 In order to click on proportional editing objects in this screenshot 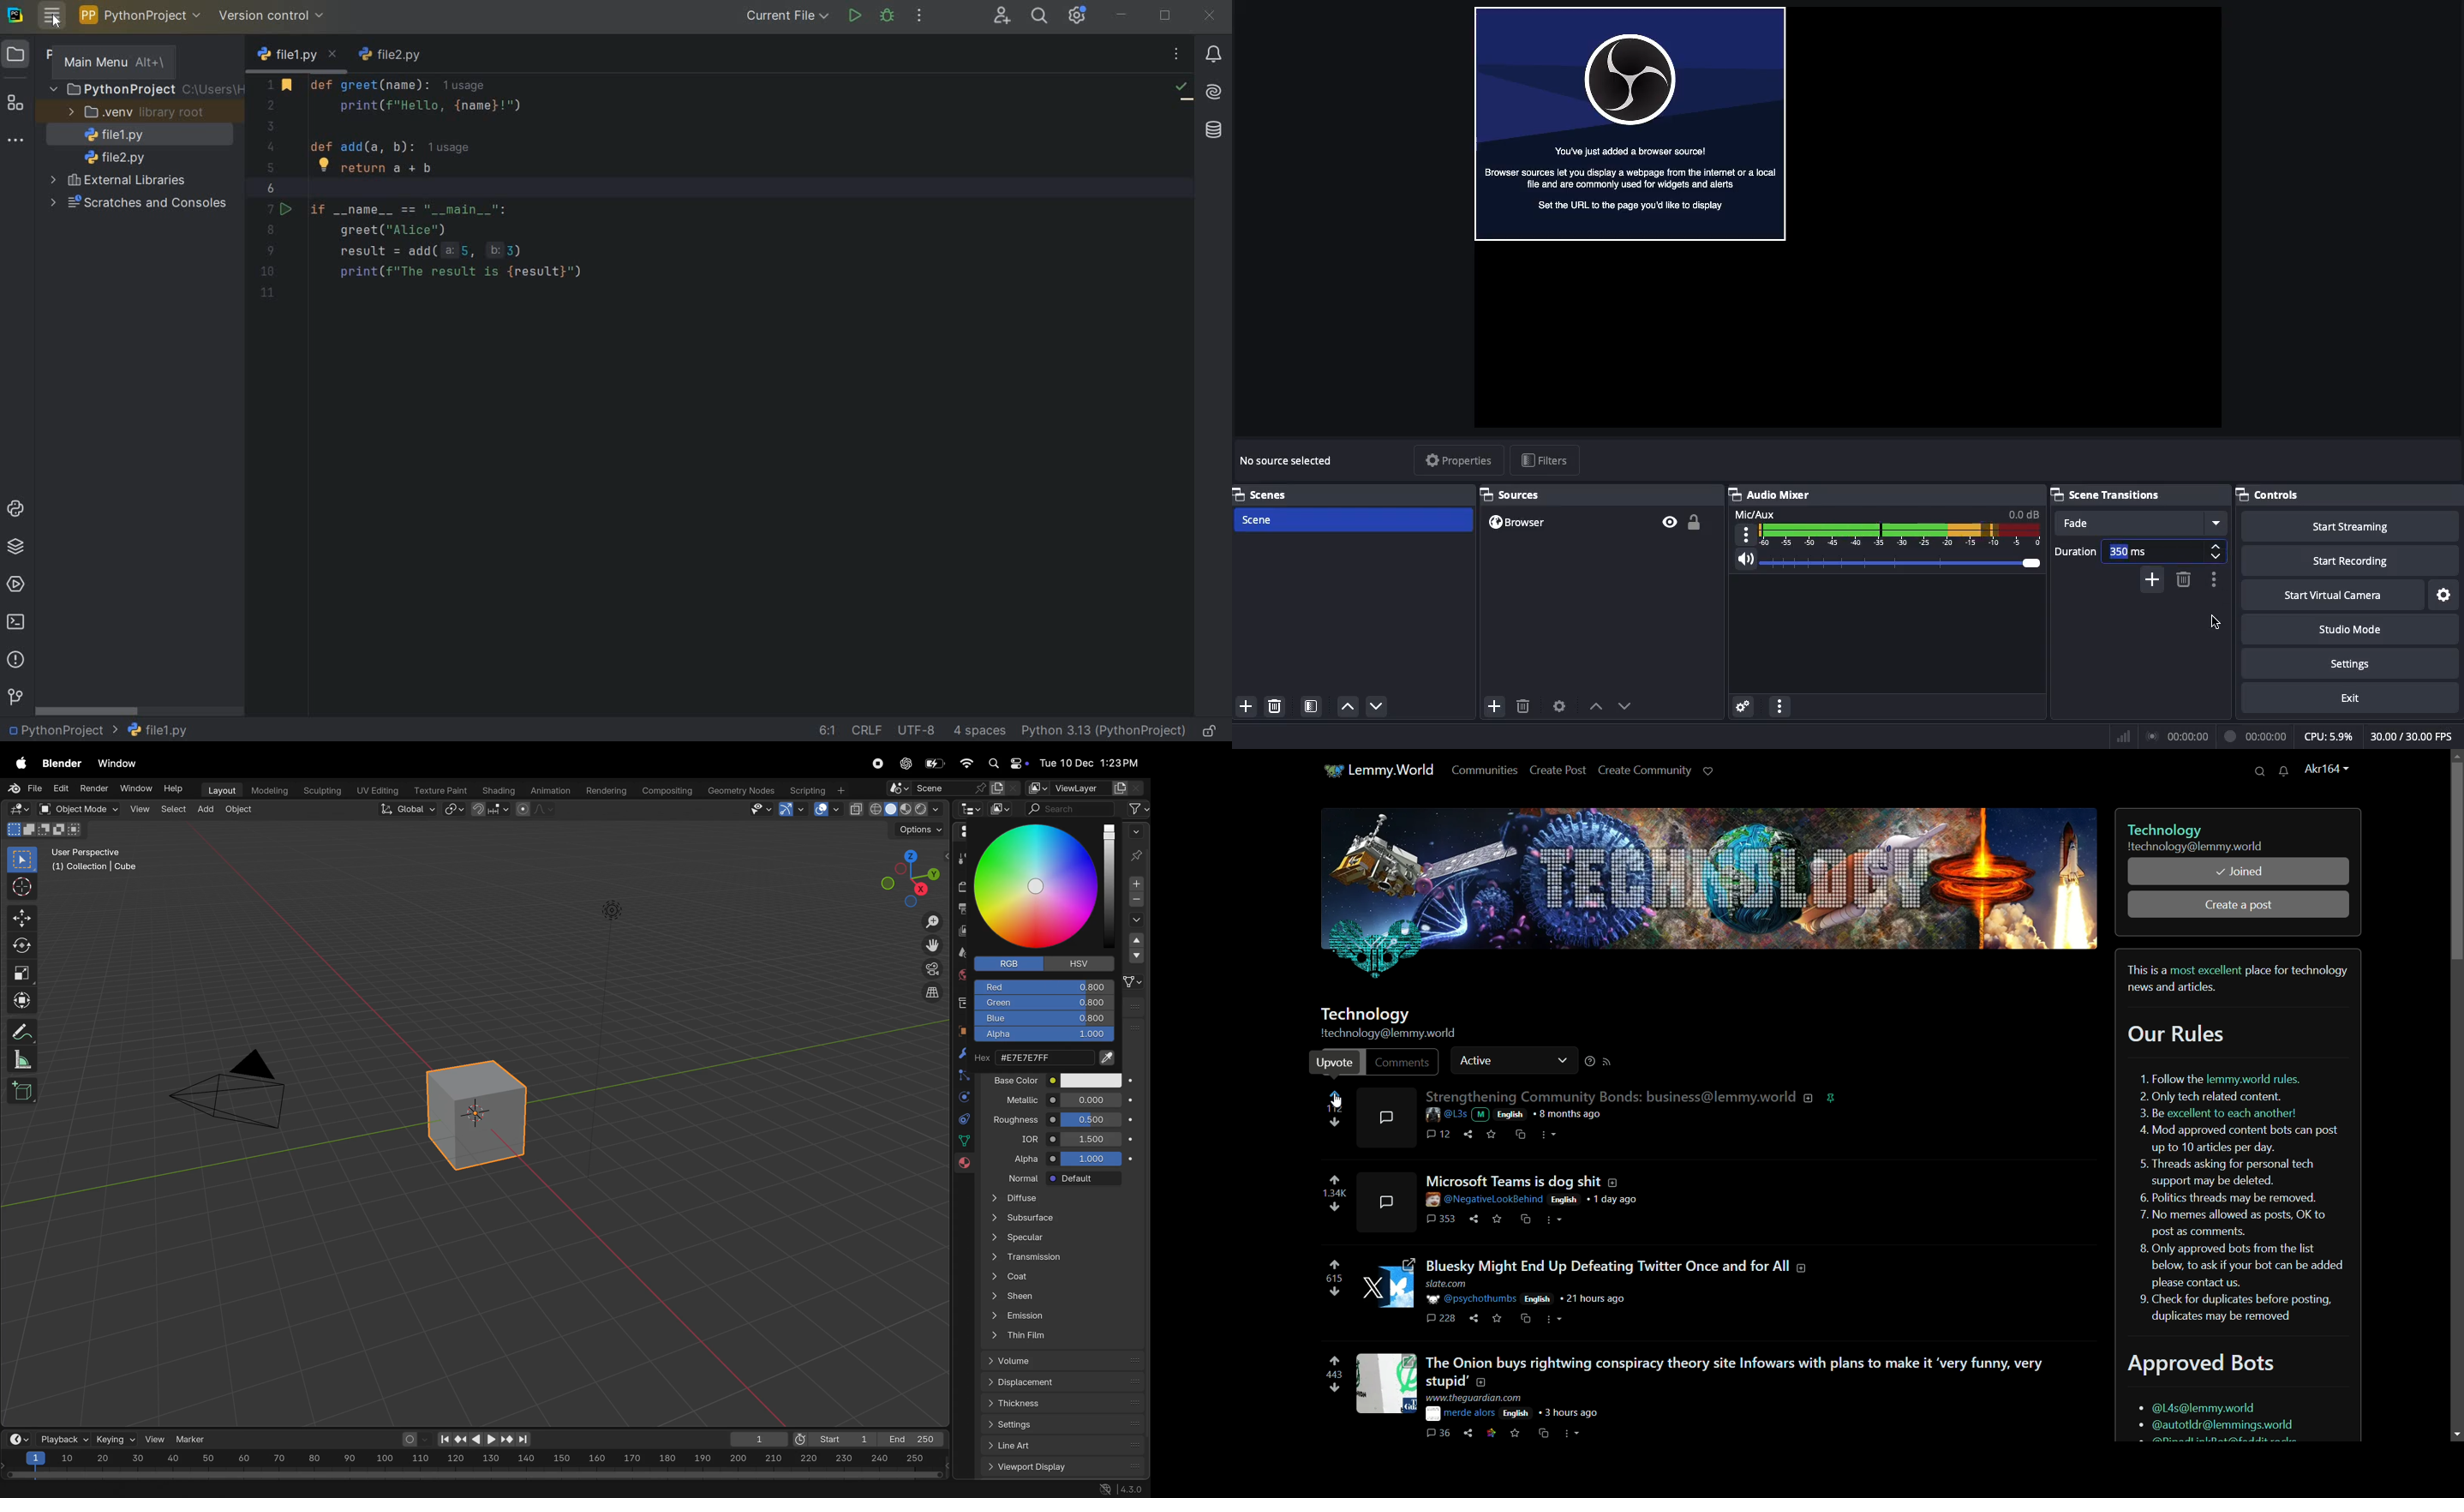, I will do `click(537, 811)`.